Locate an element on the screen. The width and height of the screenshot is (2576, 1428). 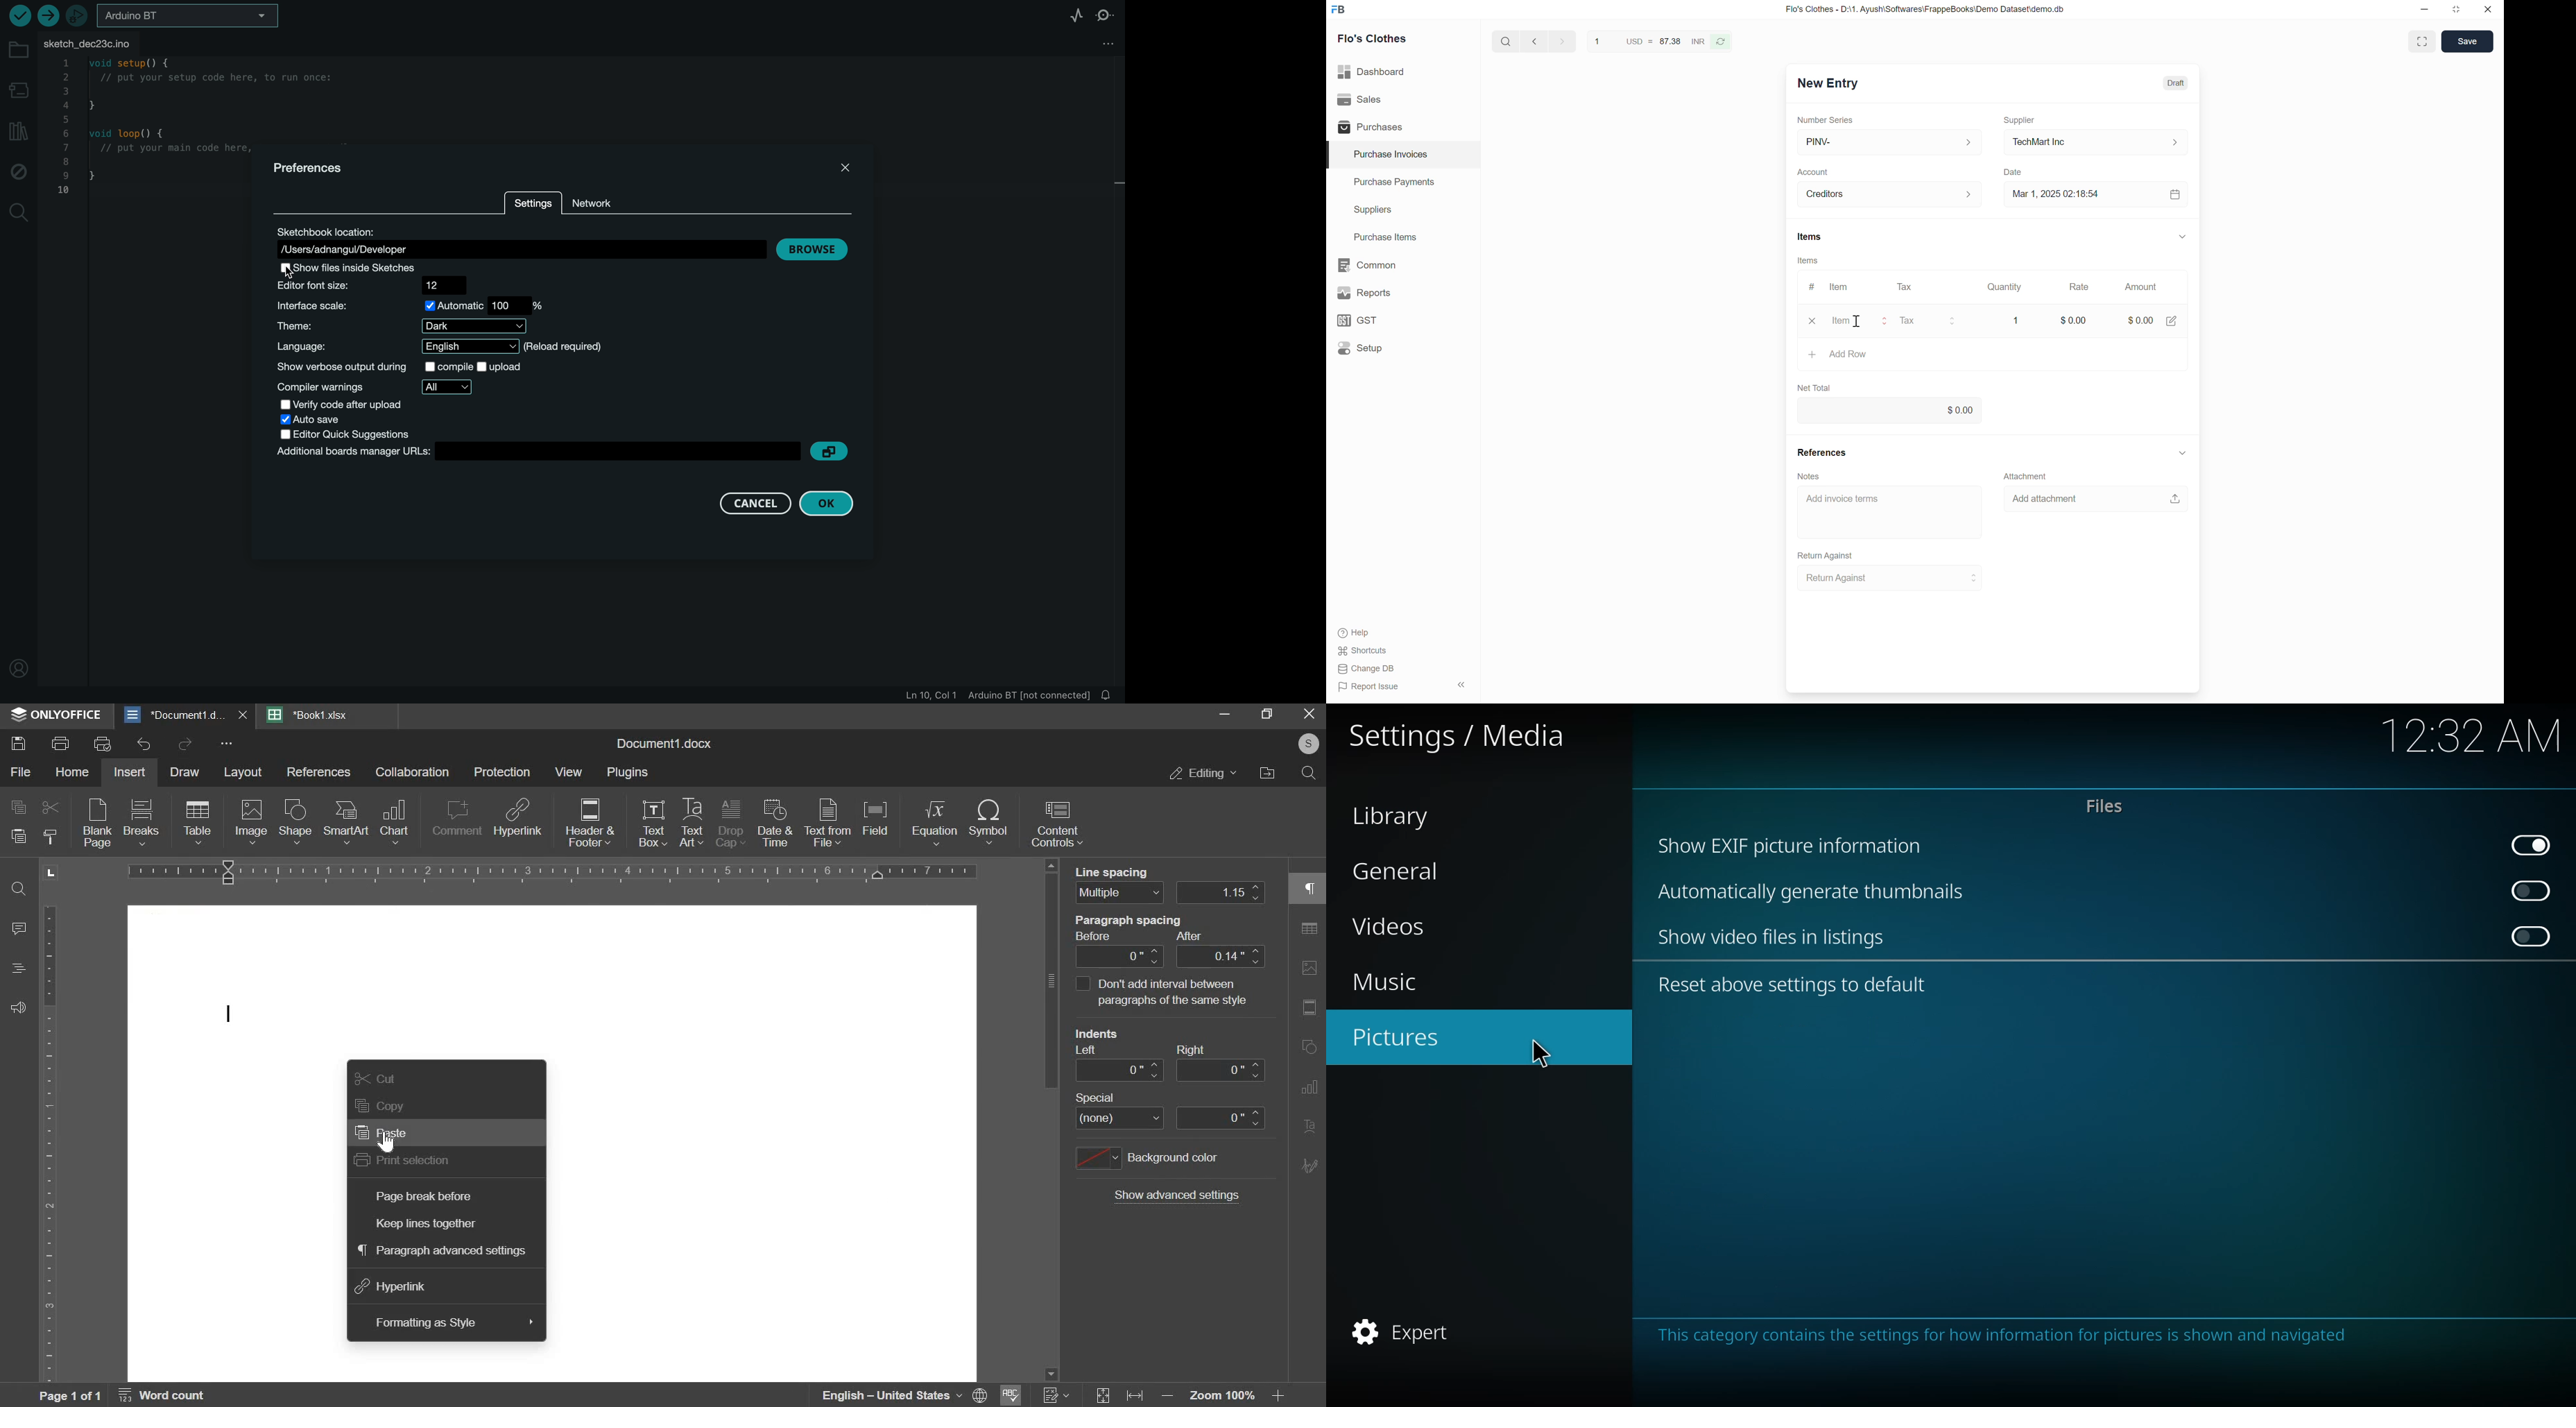
Date is located at coordinates (2014, 172).